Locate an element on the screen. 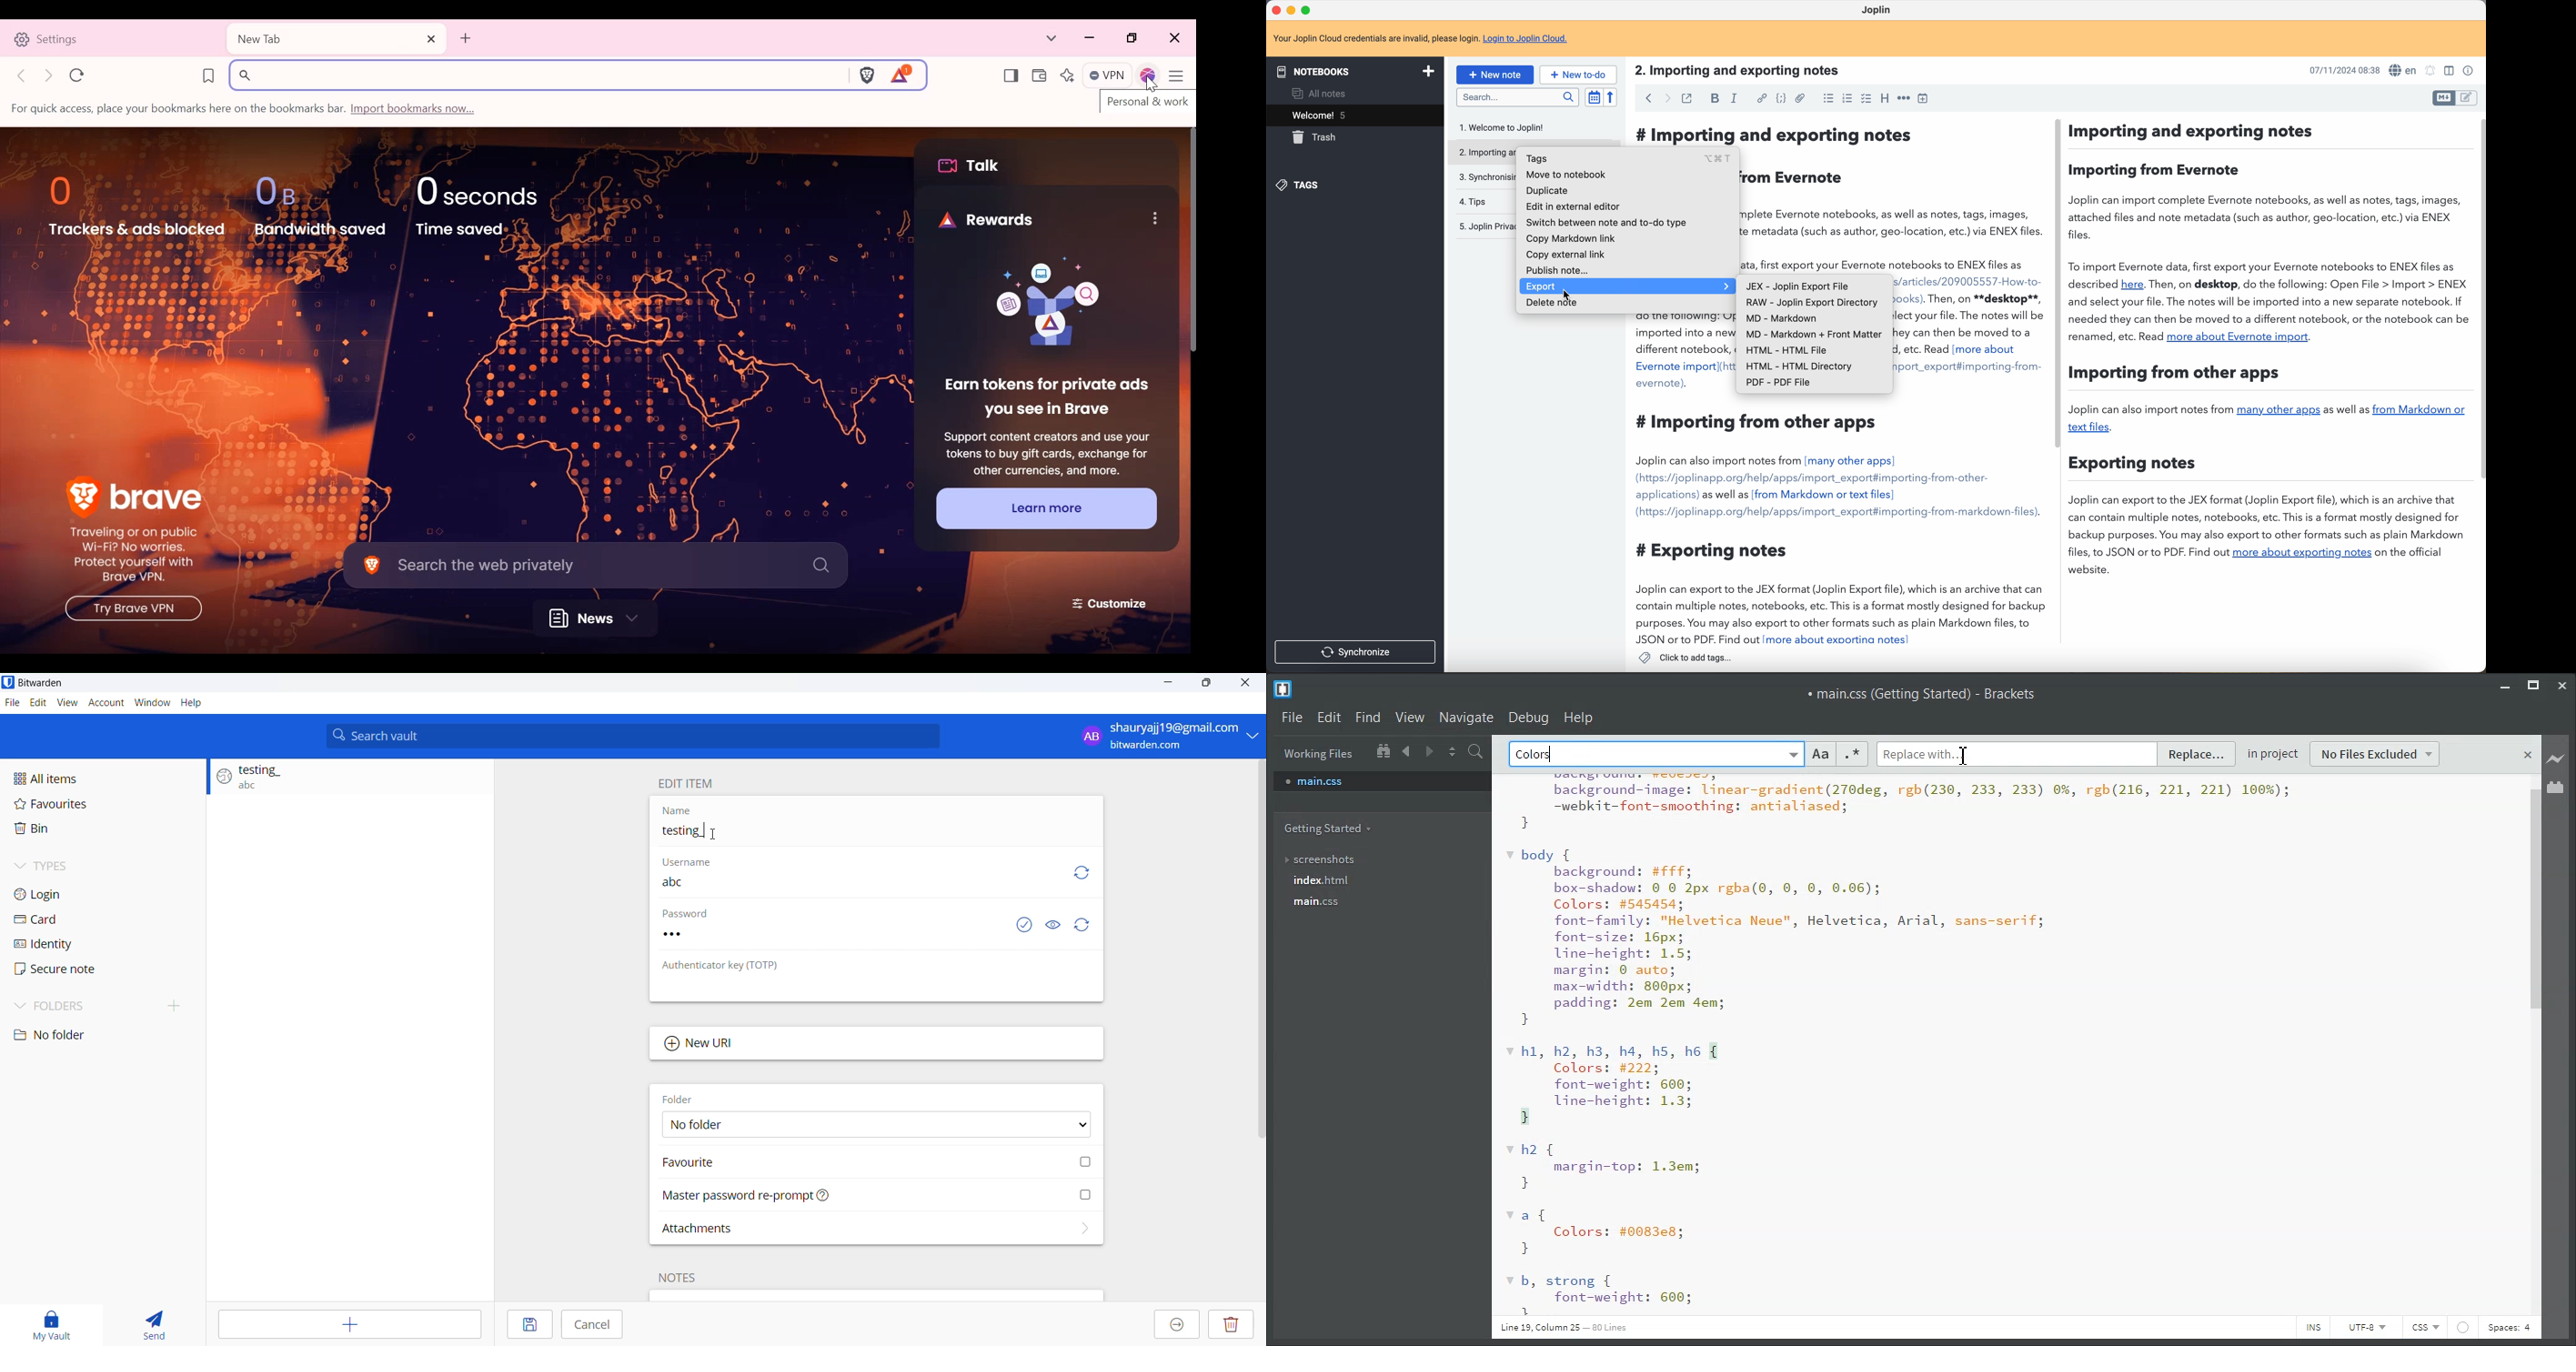 The image size is (2576, 1372). Edit is located at coordinates (38, 703).